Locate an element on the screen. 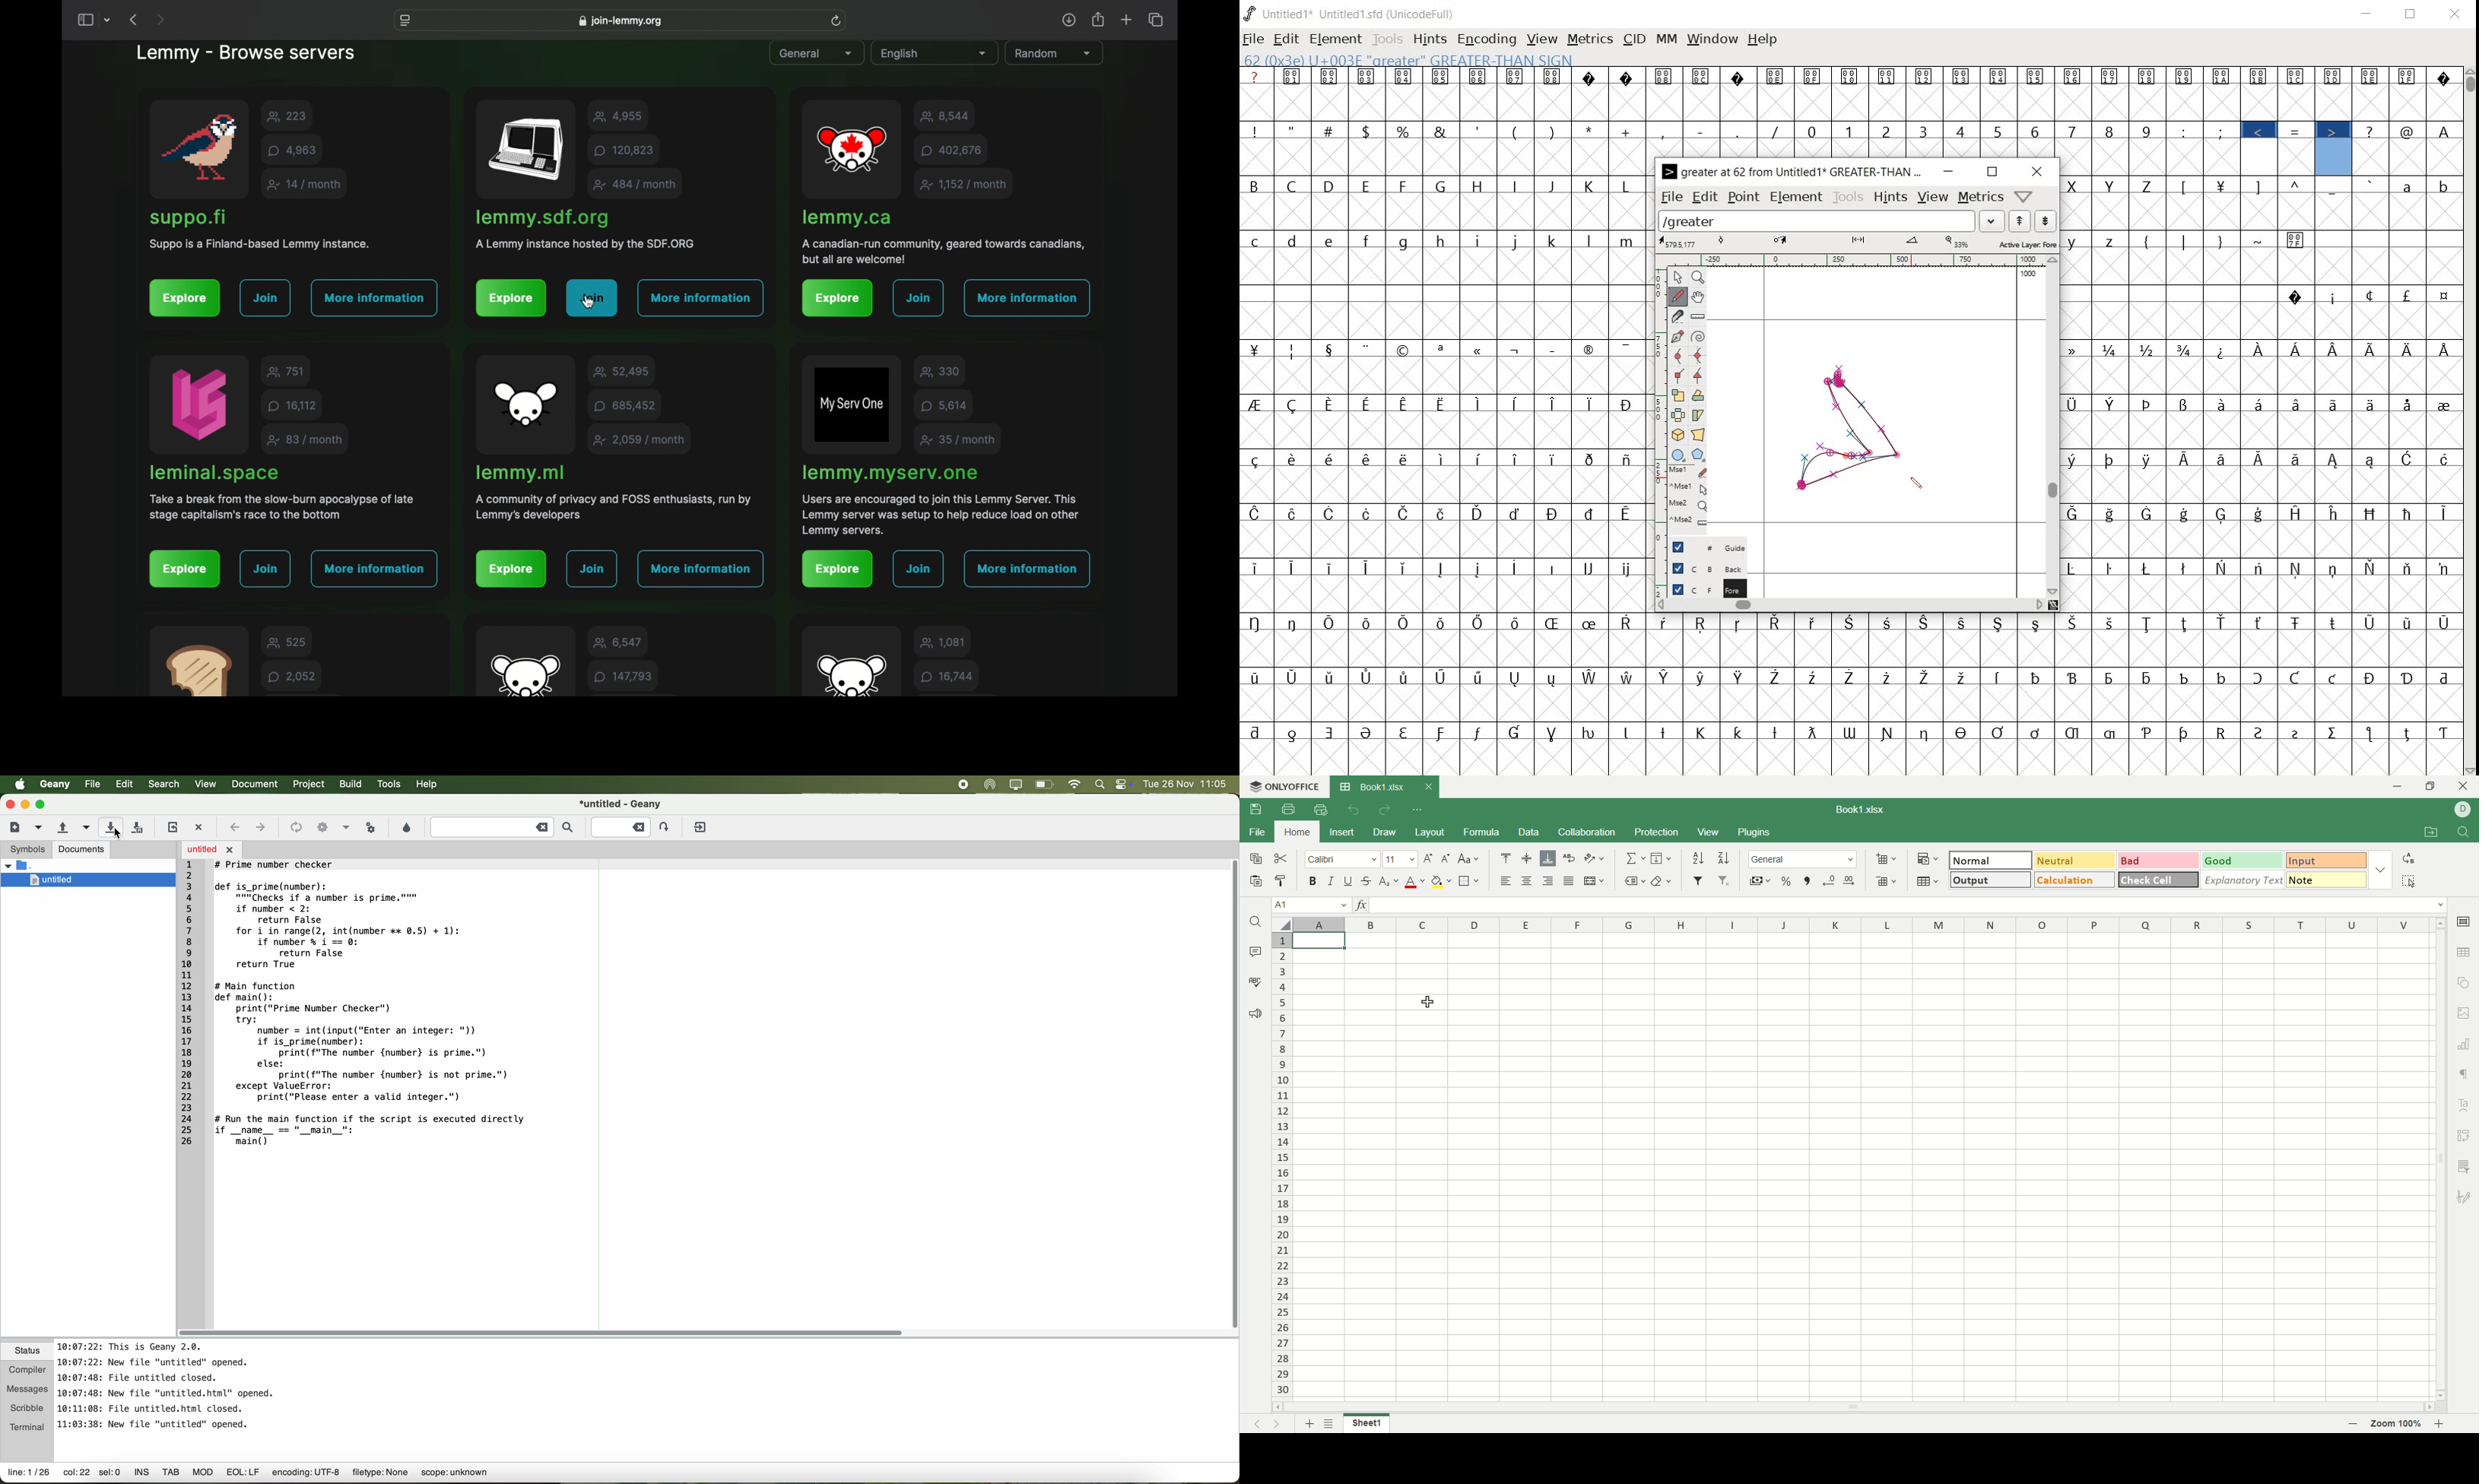 The width and height of the screenshot is (2492, 1484). background is located at coordinates (1702, 568).